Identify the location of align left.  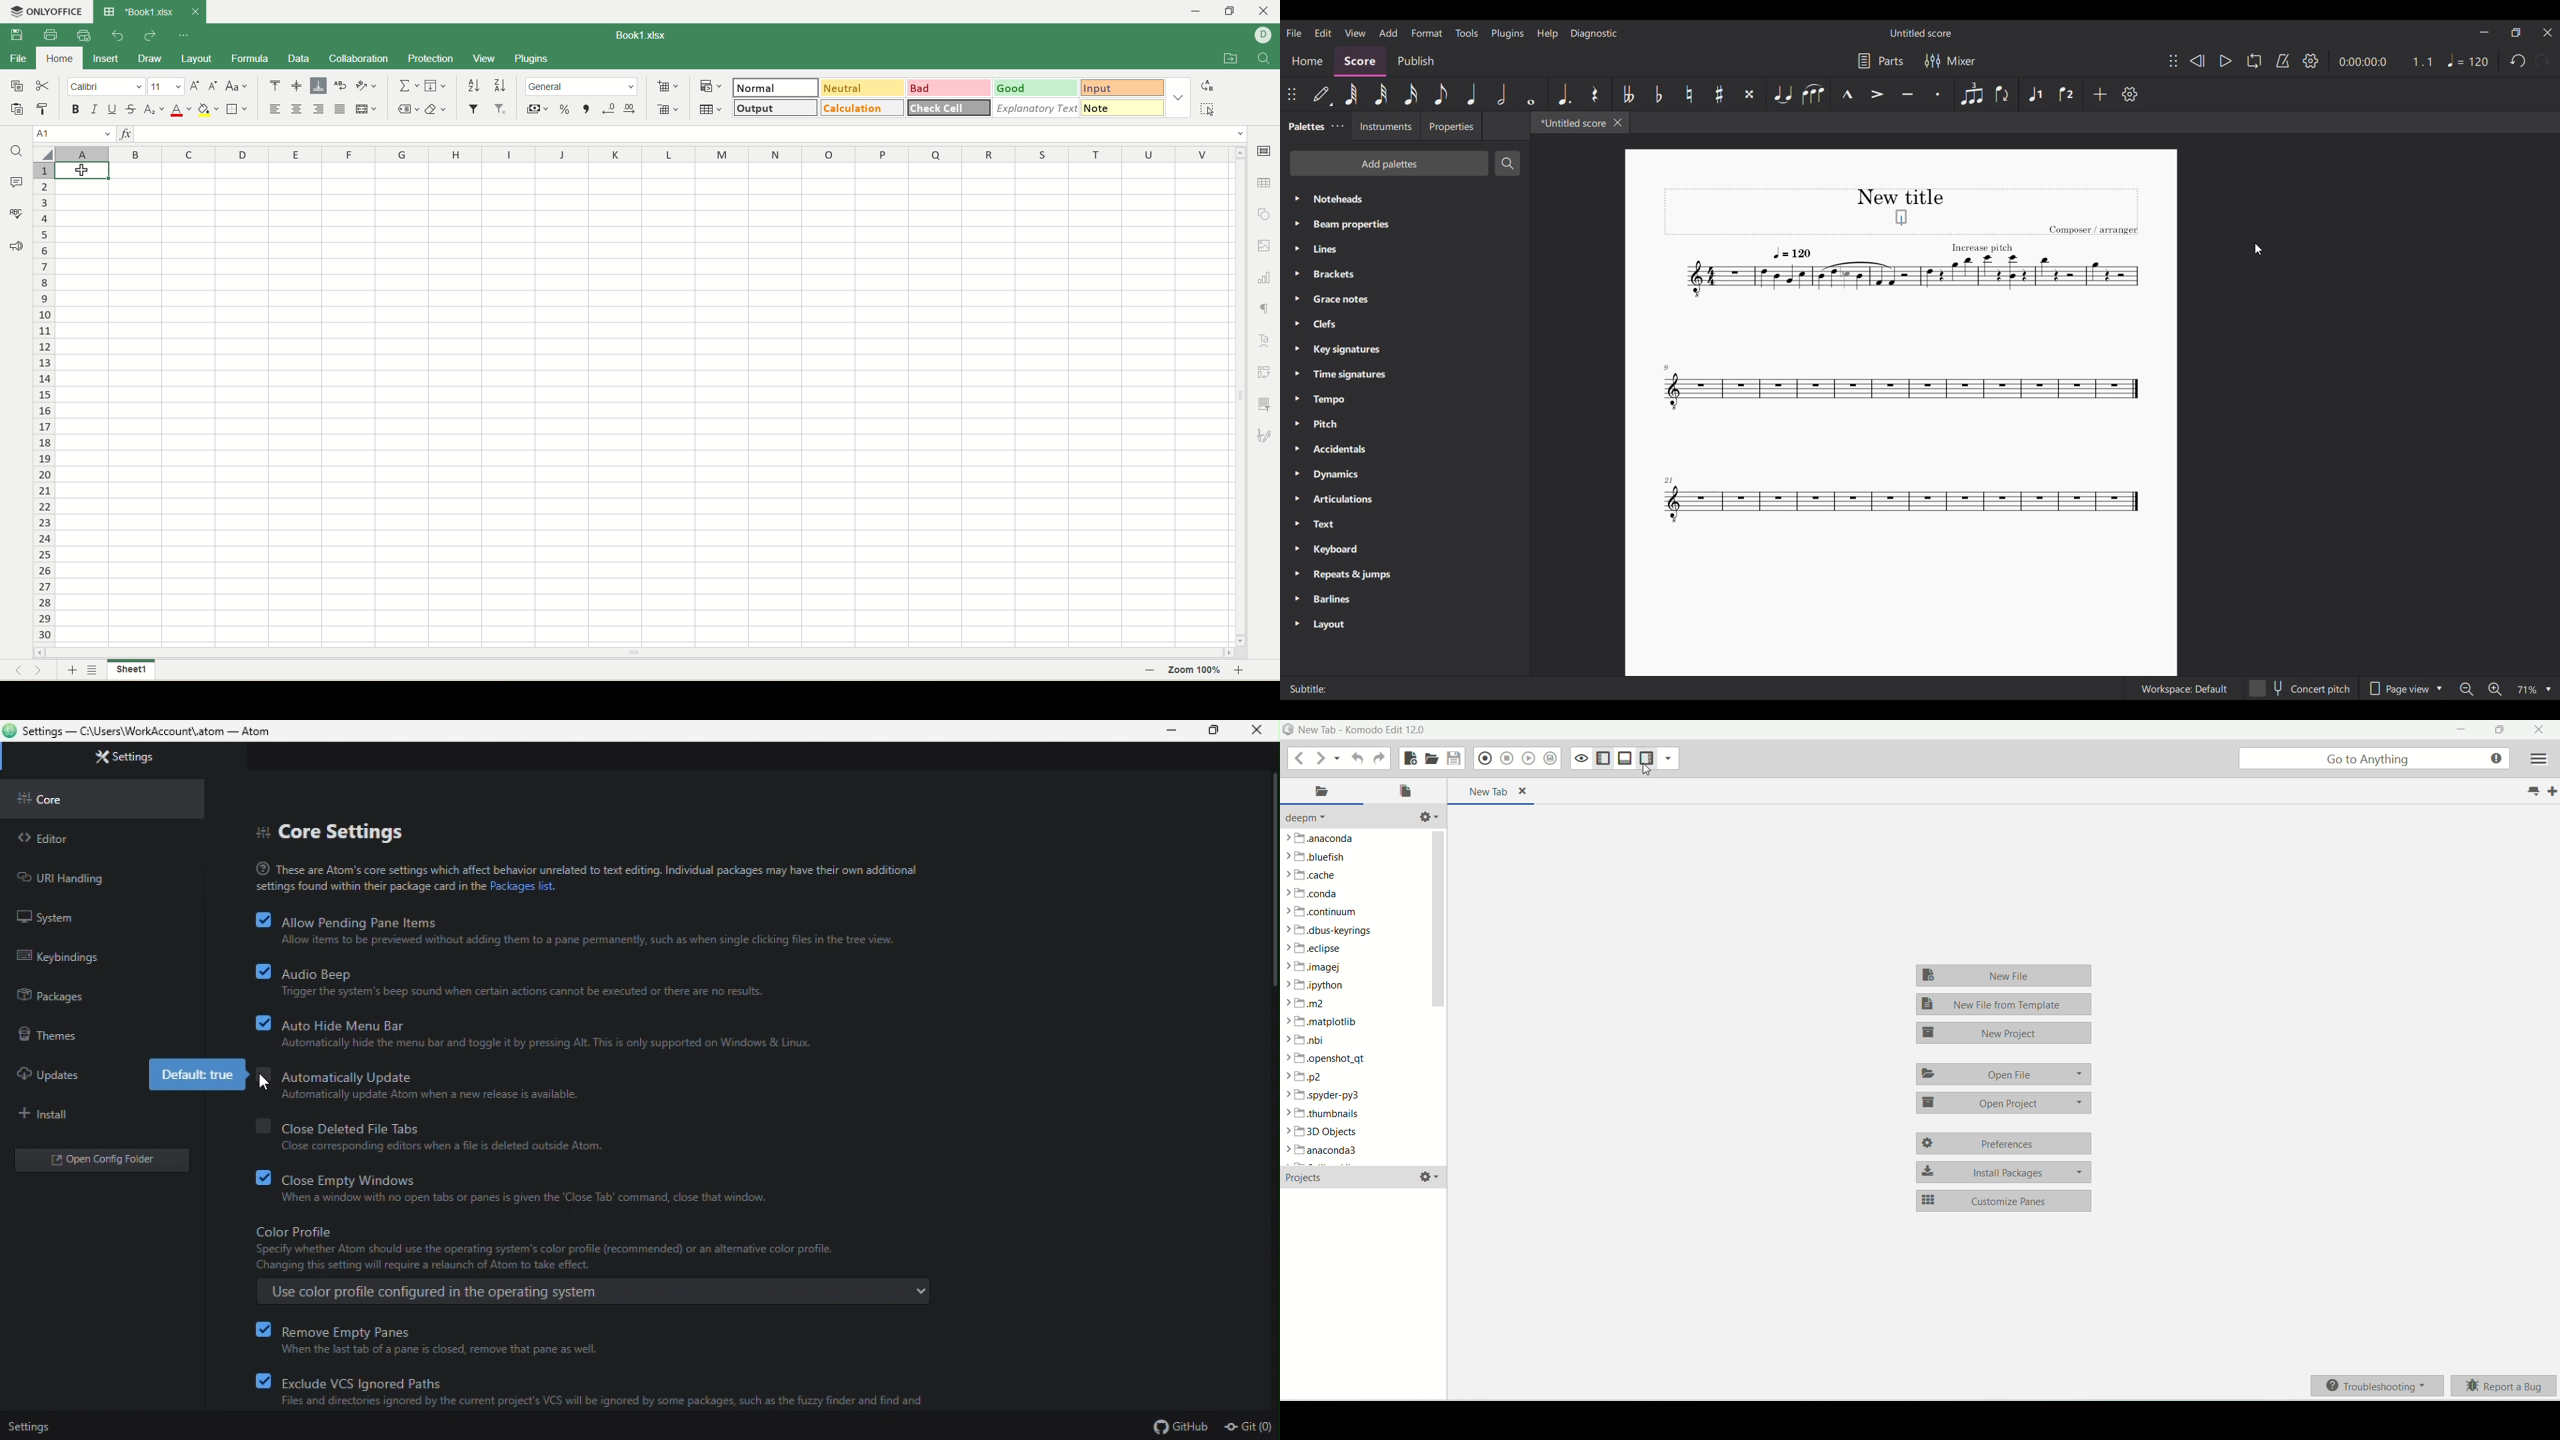
(275, 110).